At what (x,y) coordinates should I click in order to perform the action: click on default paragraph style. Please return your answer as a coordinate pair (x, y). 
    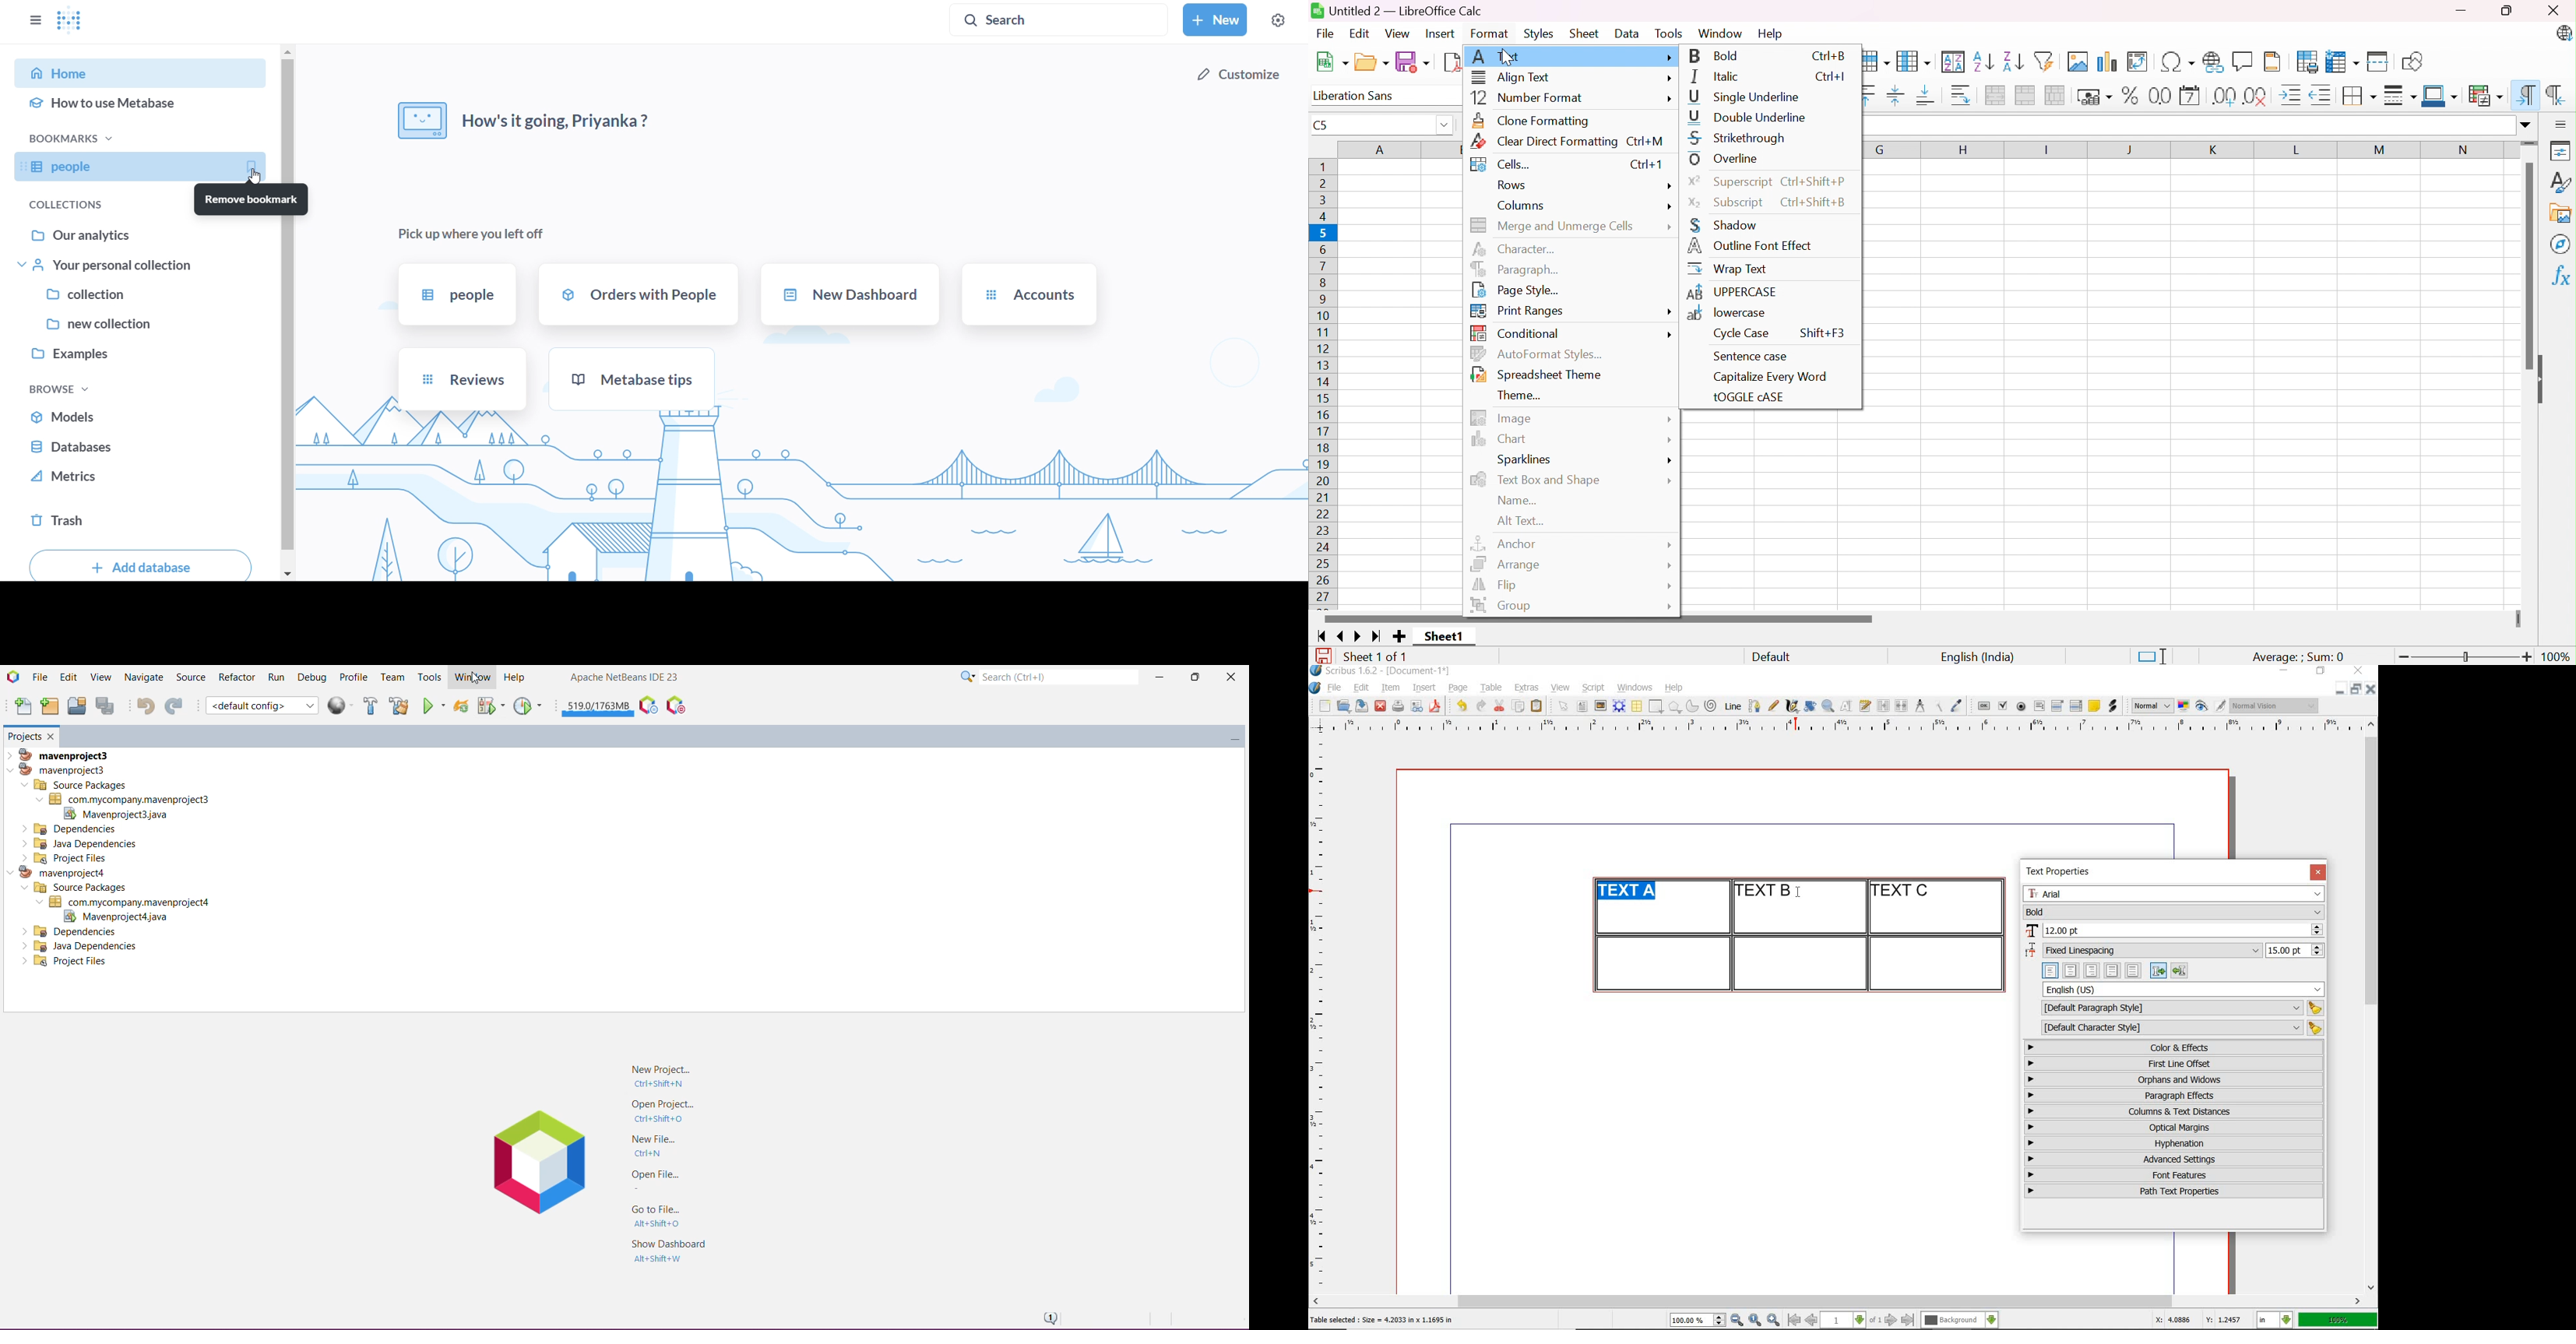
    Looking at the image, I should click on (2180, 1008).